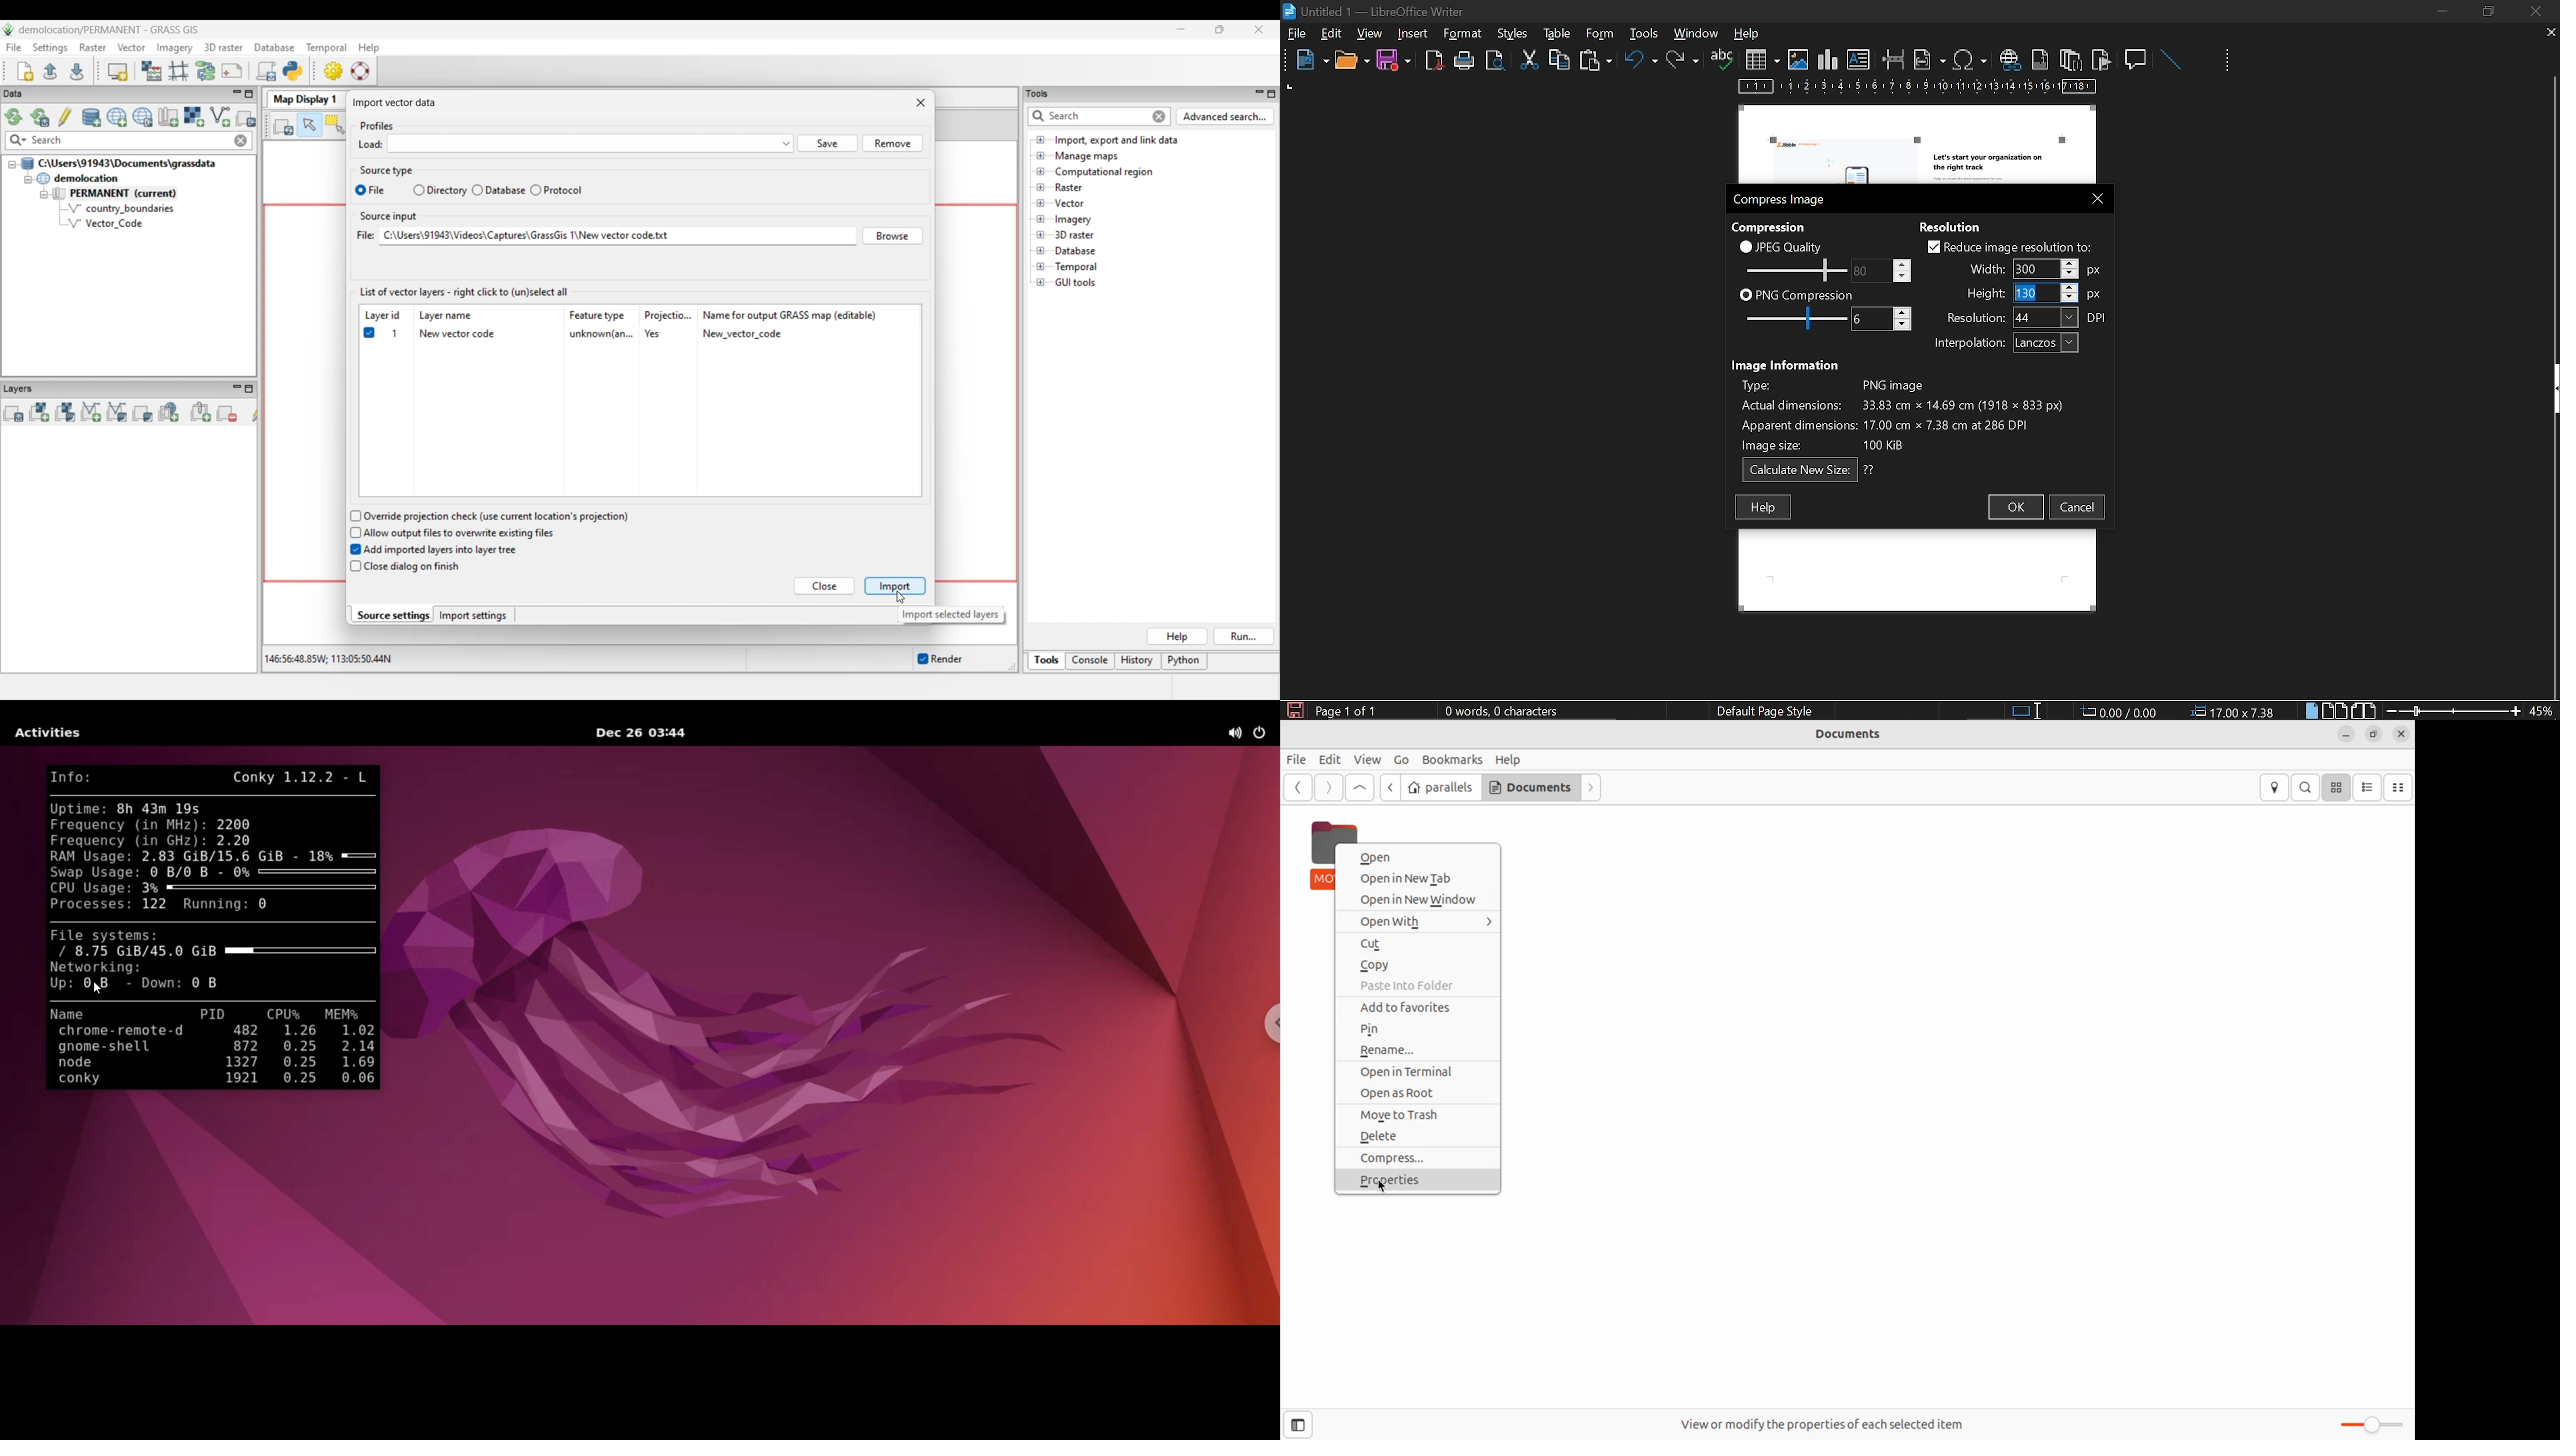 The height and width of the screenshot is (1456, 2576). Describe the element at coordinates (1466, 34) in the screenshot. I see `tools` at that location.